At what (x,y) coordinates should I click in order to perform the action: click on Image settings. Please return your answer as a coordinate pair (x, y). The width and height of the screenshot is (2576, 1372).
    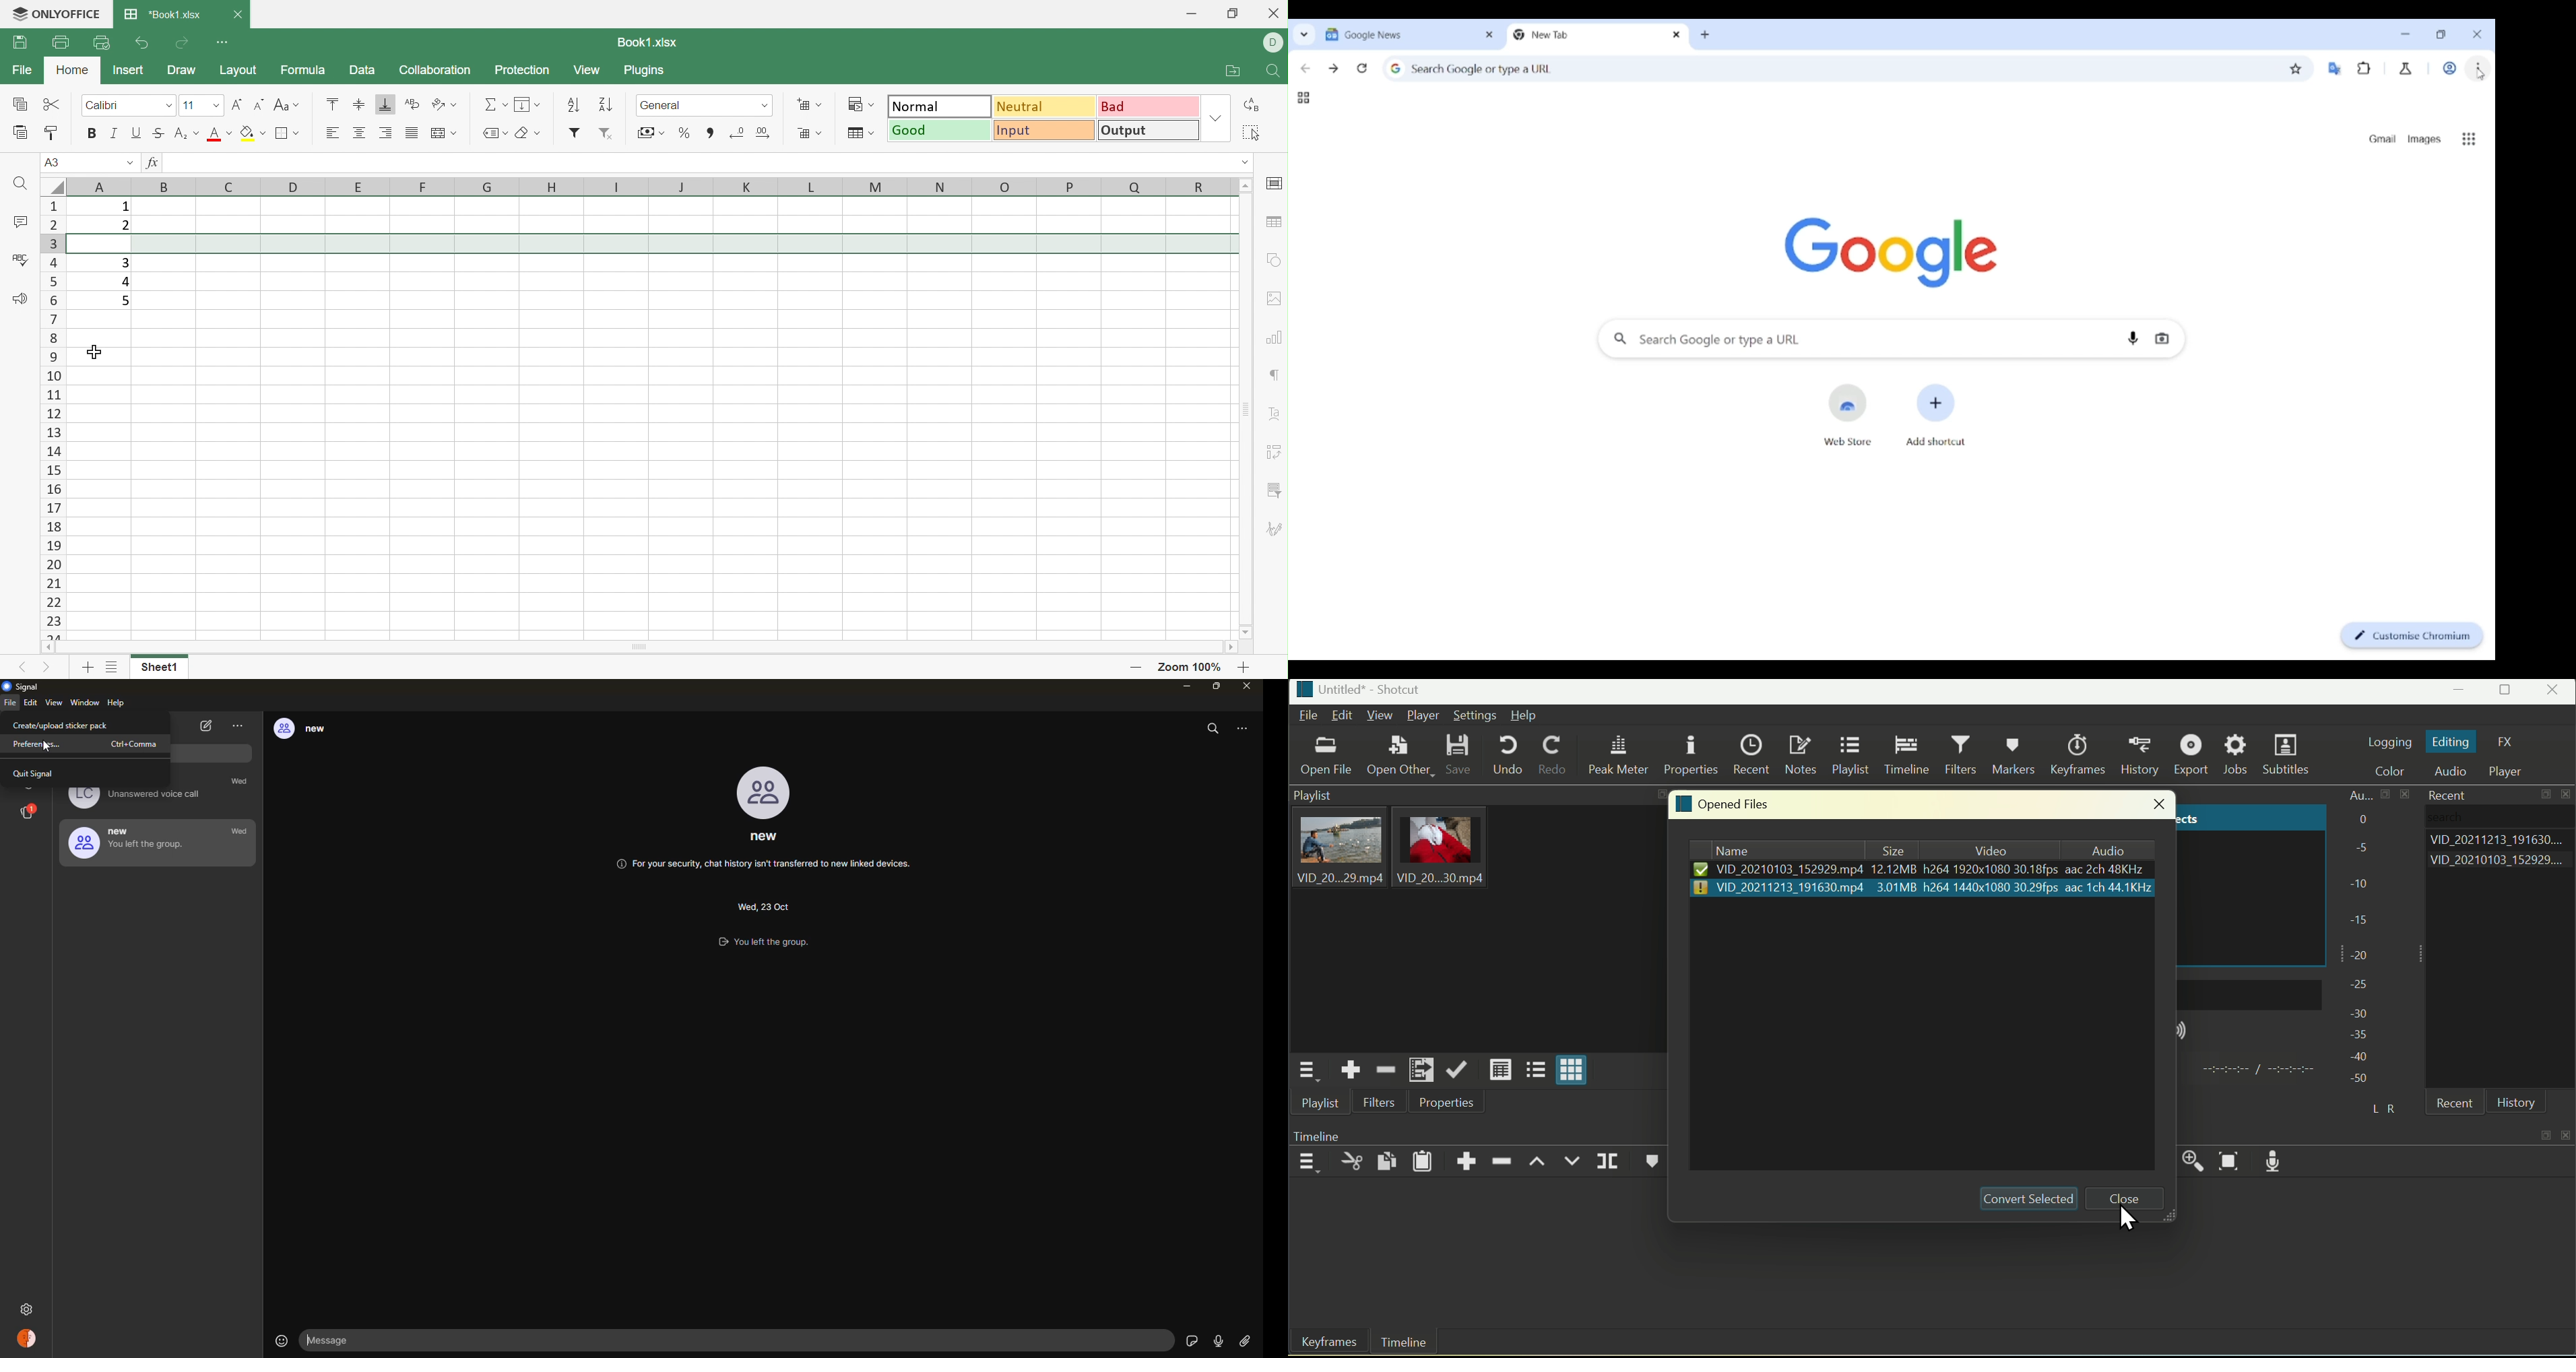
    Looking at the image, I should click on (1274, 298).